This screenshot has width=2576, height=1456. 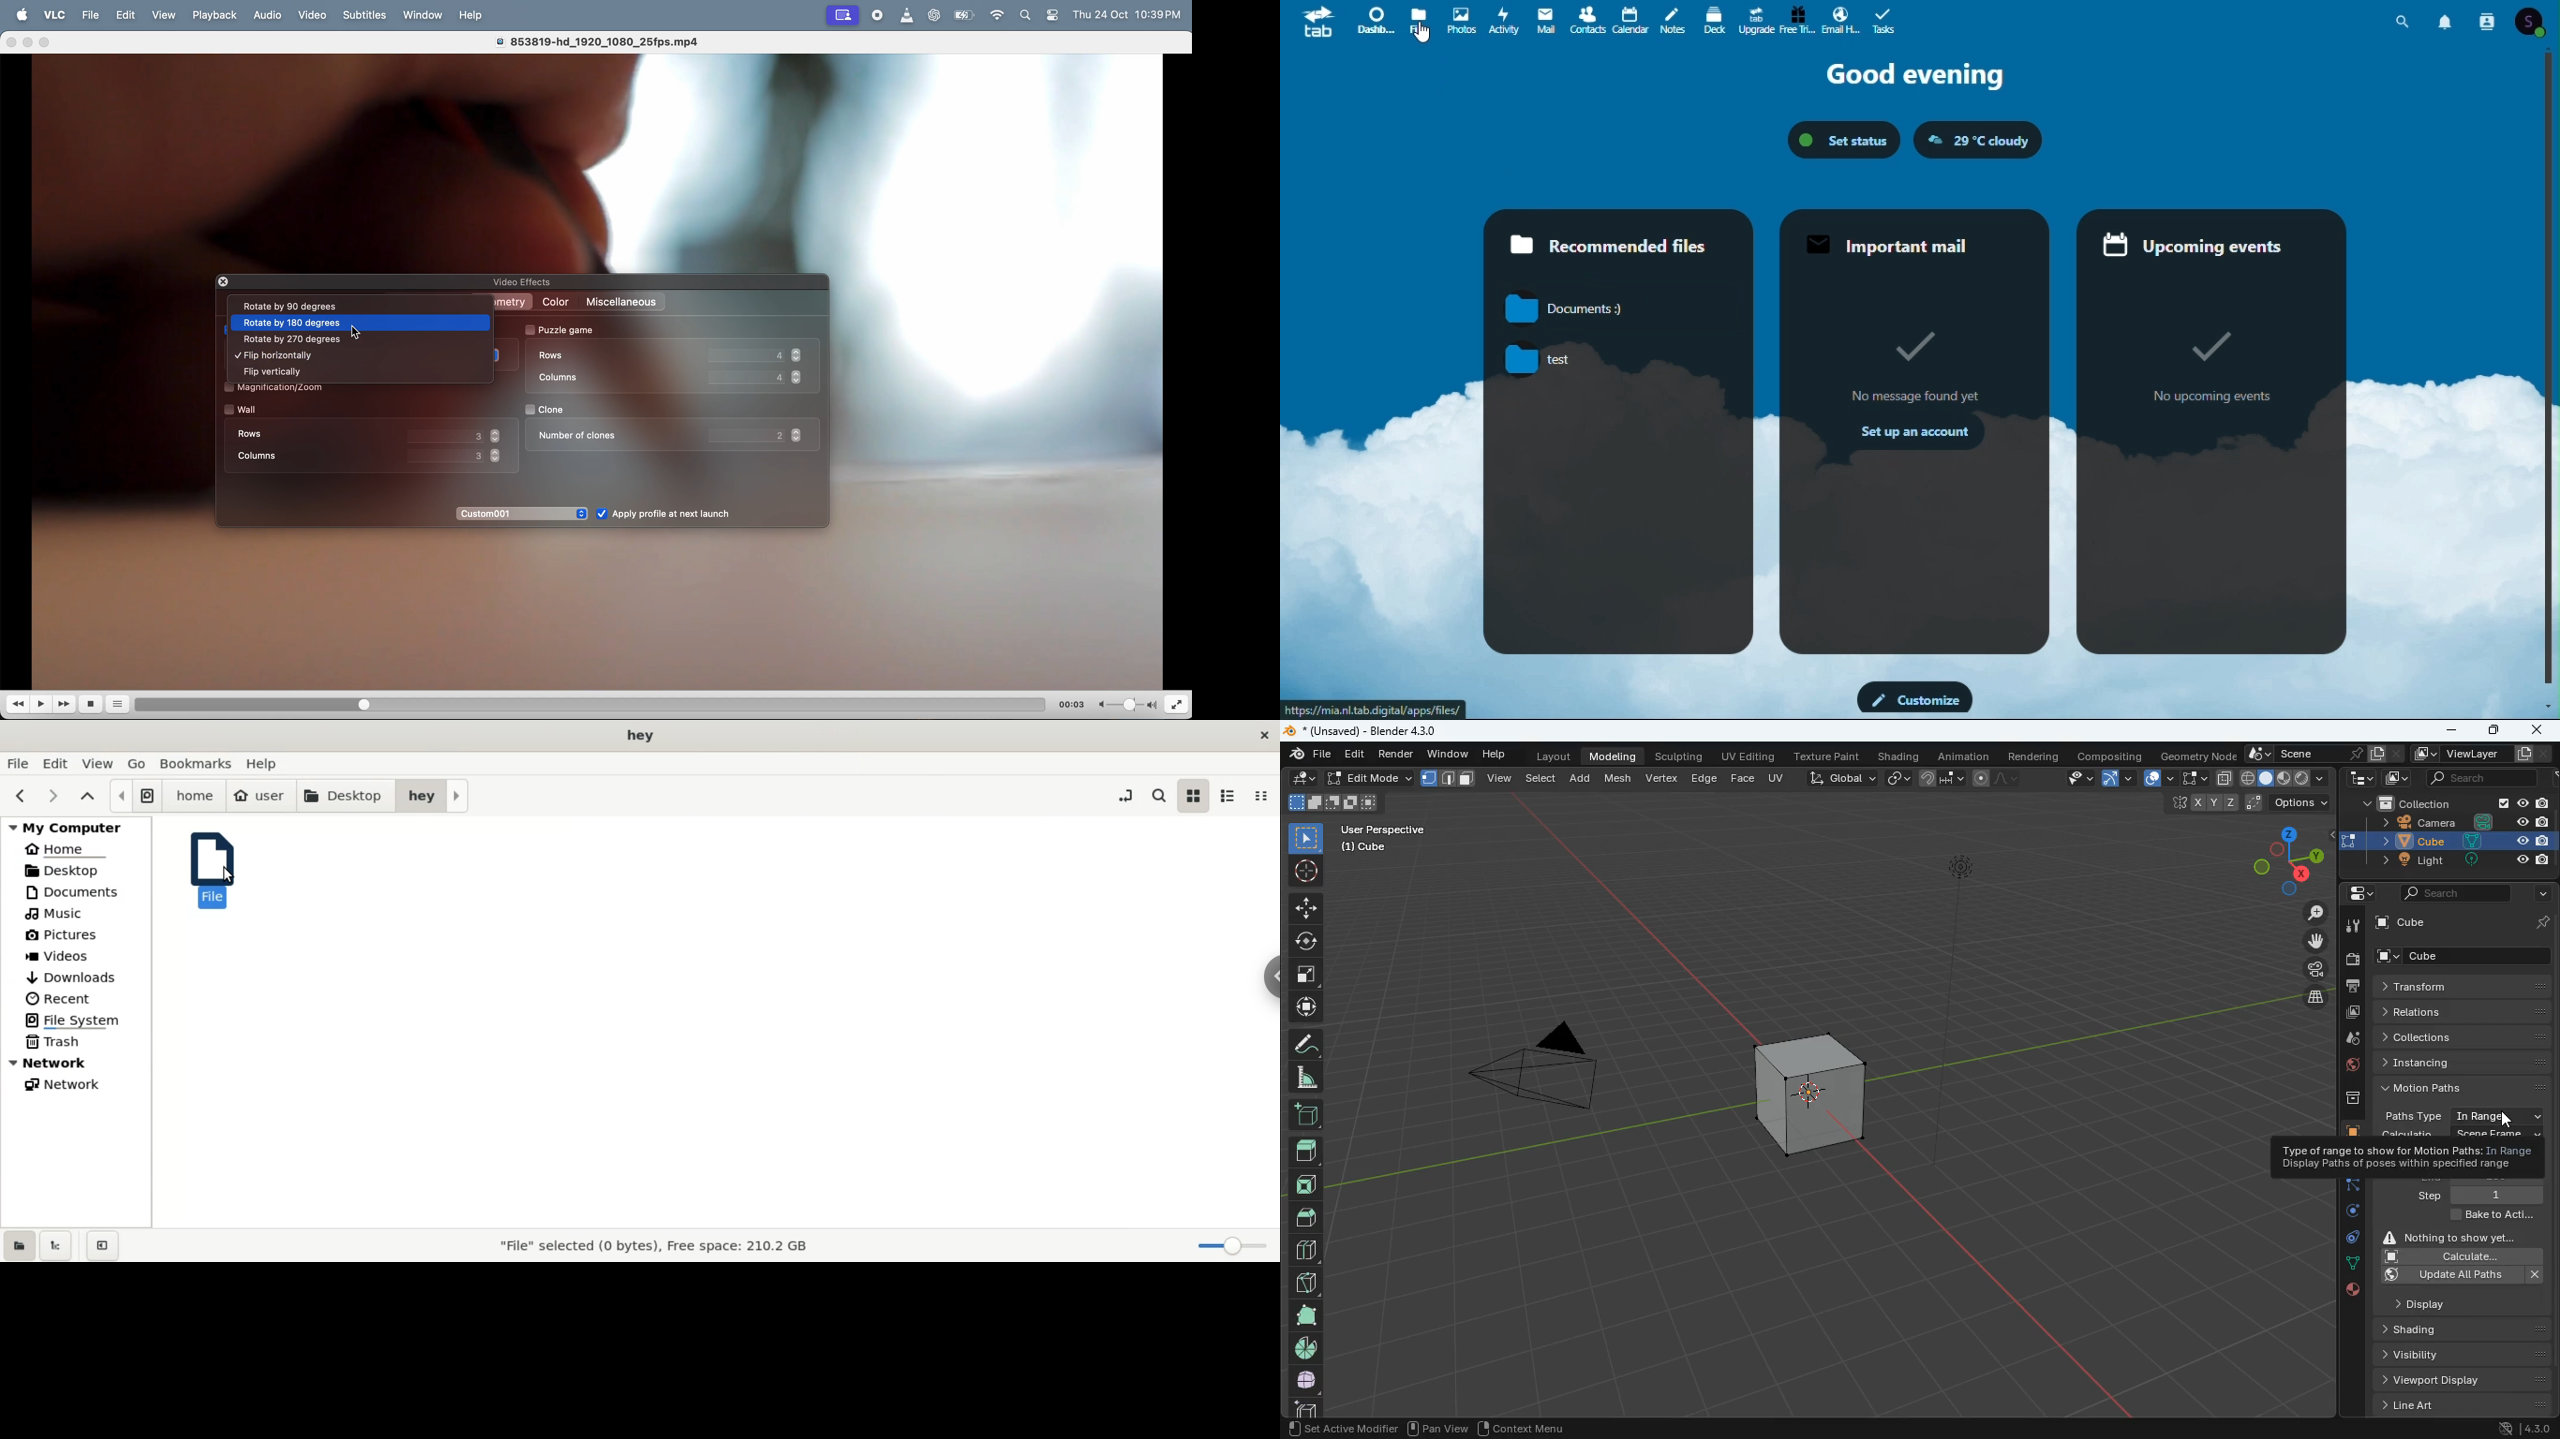 What do you see at coordinates (2464, 1087) in the screenshot?
I see `paths` at bounding box center [2464, 1087].